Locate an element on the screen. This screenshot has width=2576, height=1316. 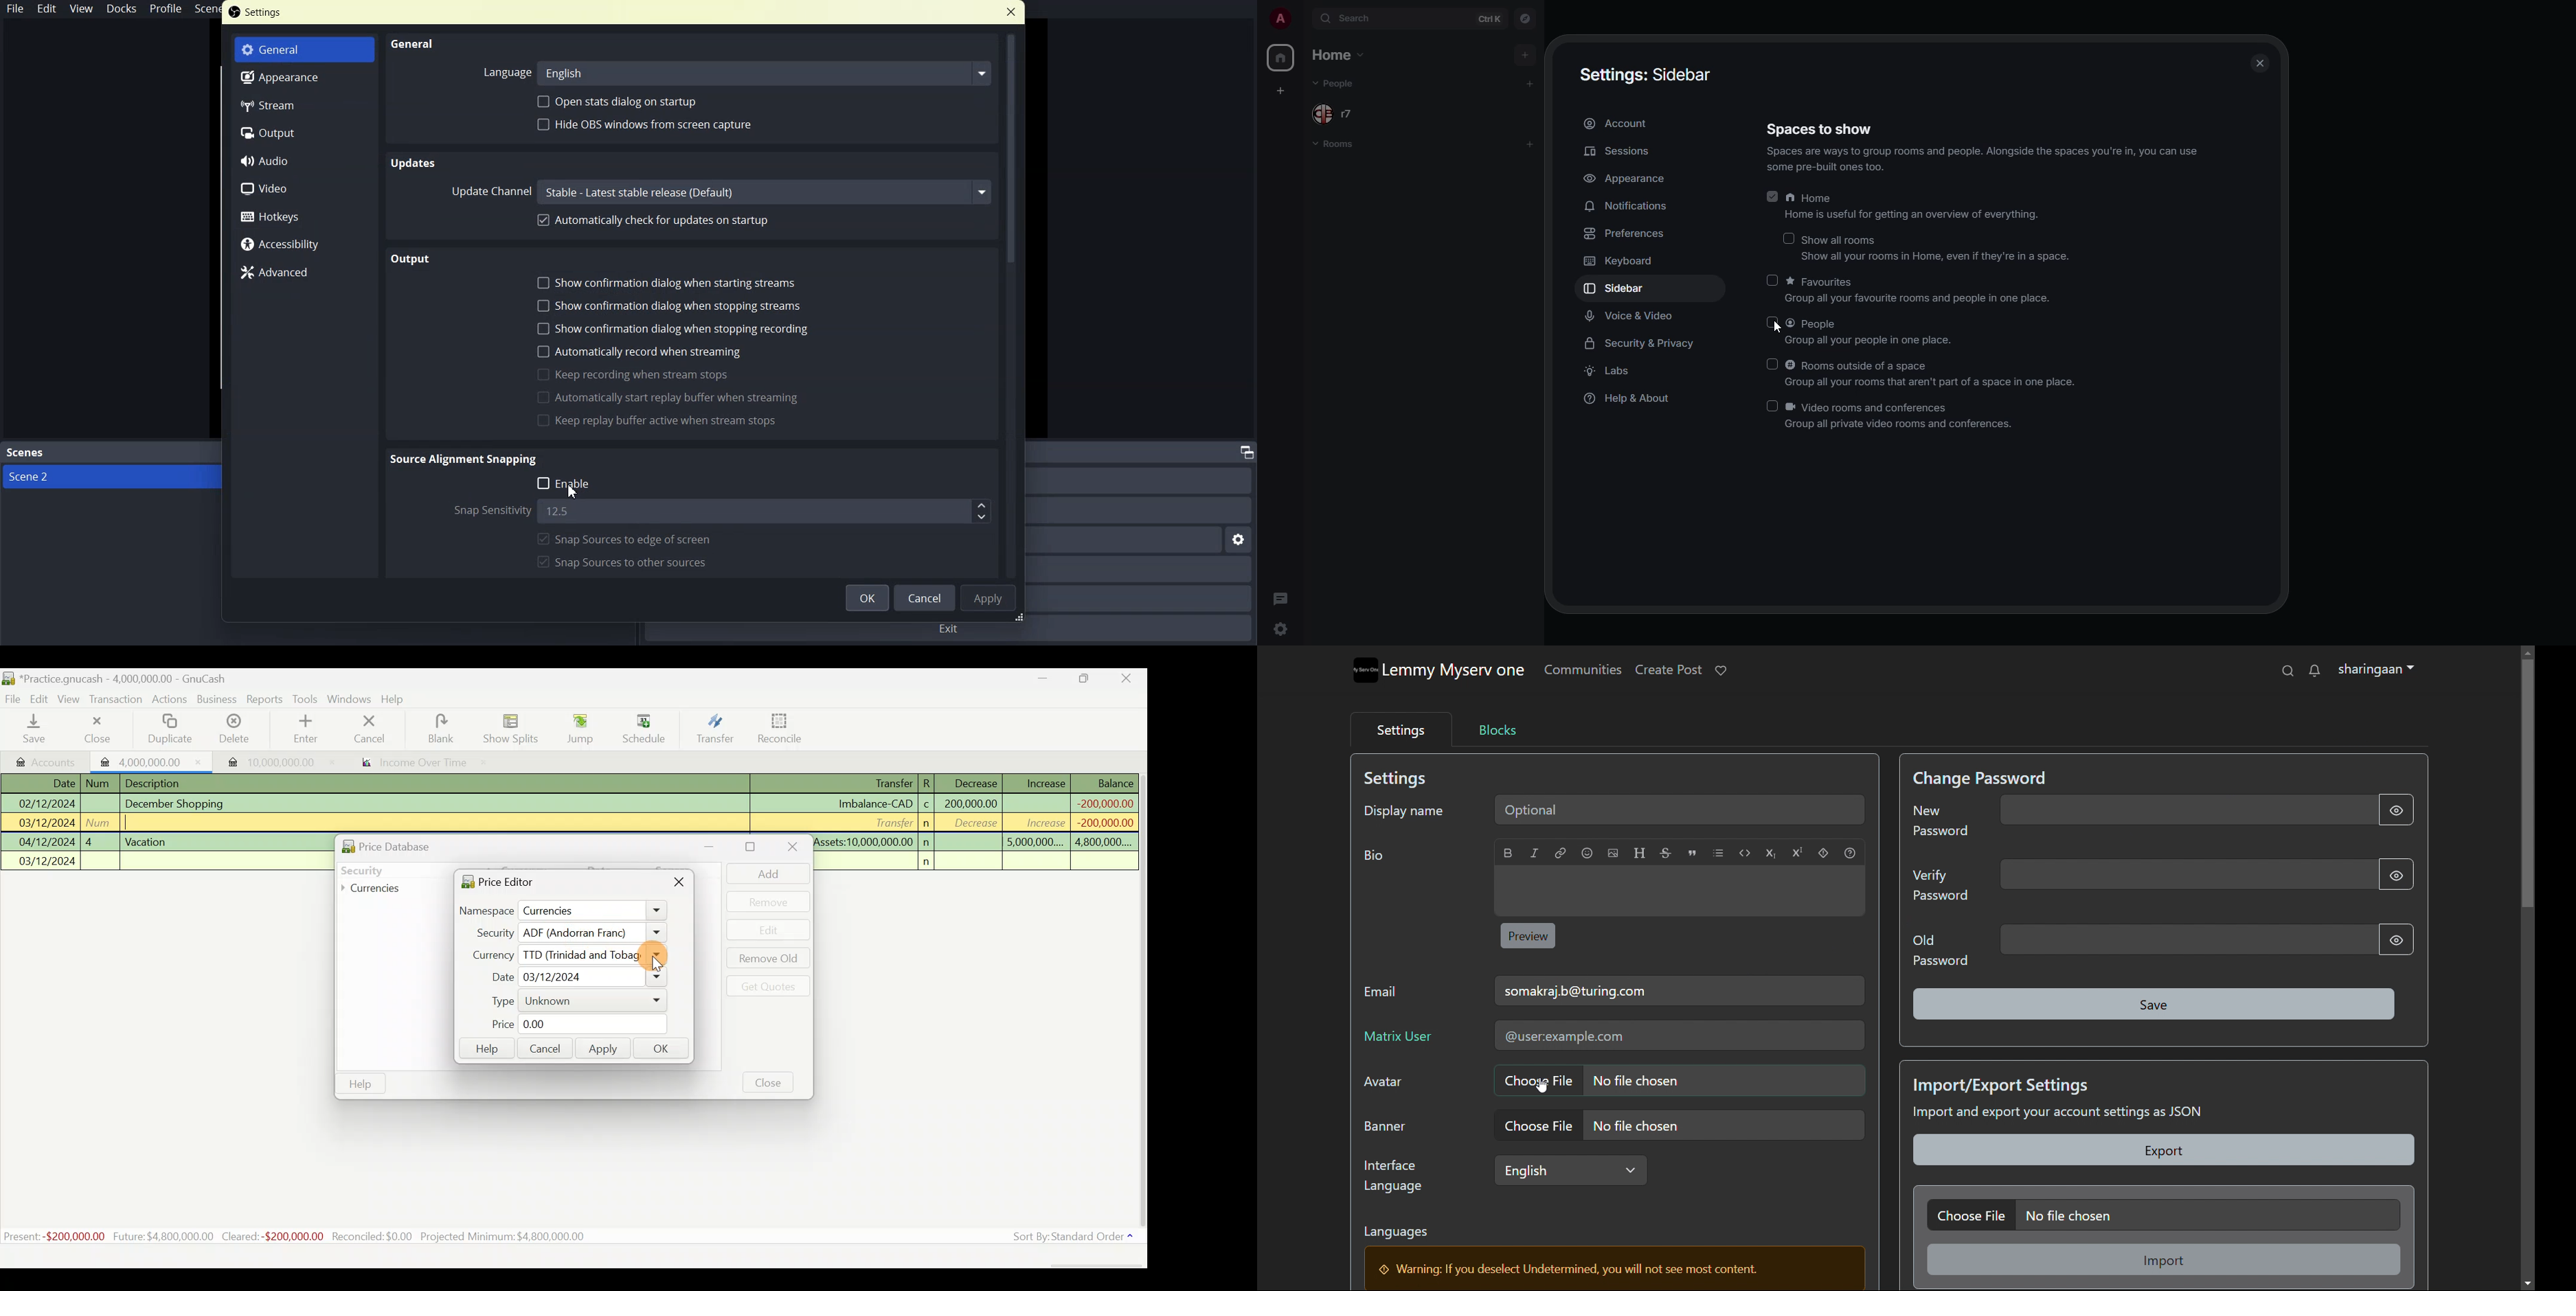
Keep Replay buffer active when stream stops is located at coordinates (656, 422).